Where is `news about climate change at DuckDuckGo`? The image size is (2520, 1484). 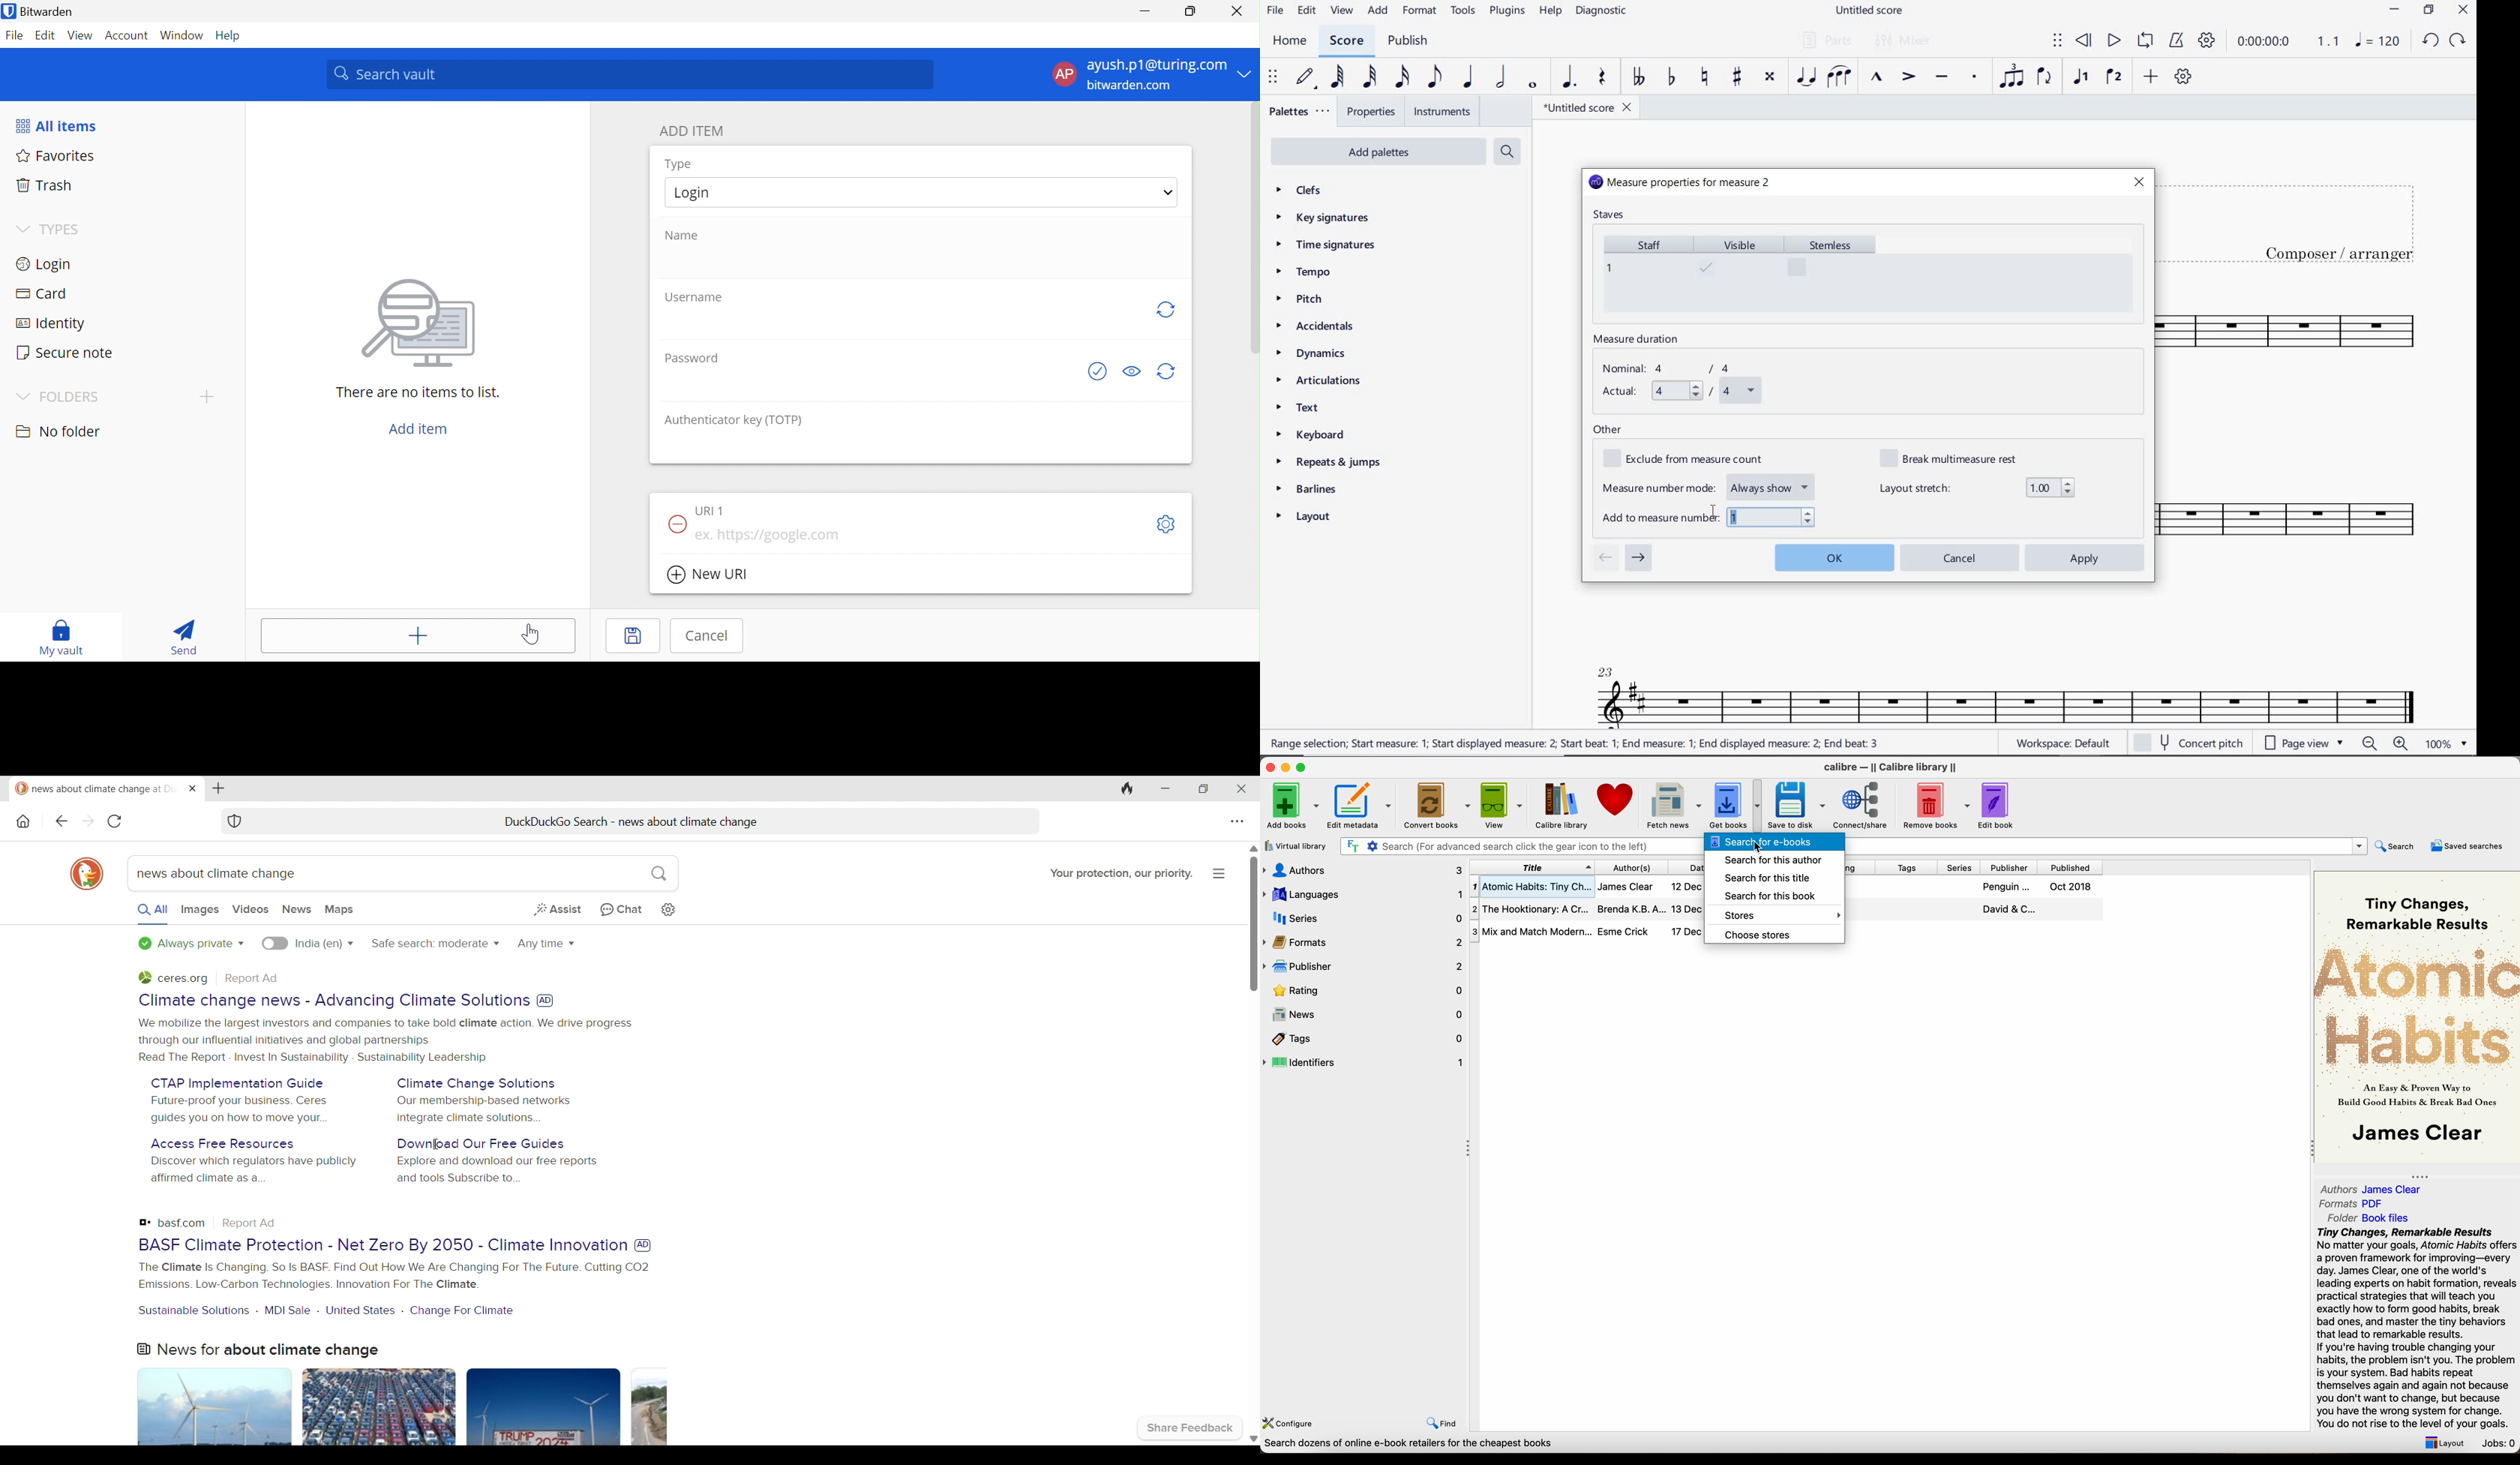 news about climate change at DuckDuckGo is located at coordinates (95, 788).